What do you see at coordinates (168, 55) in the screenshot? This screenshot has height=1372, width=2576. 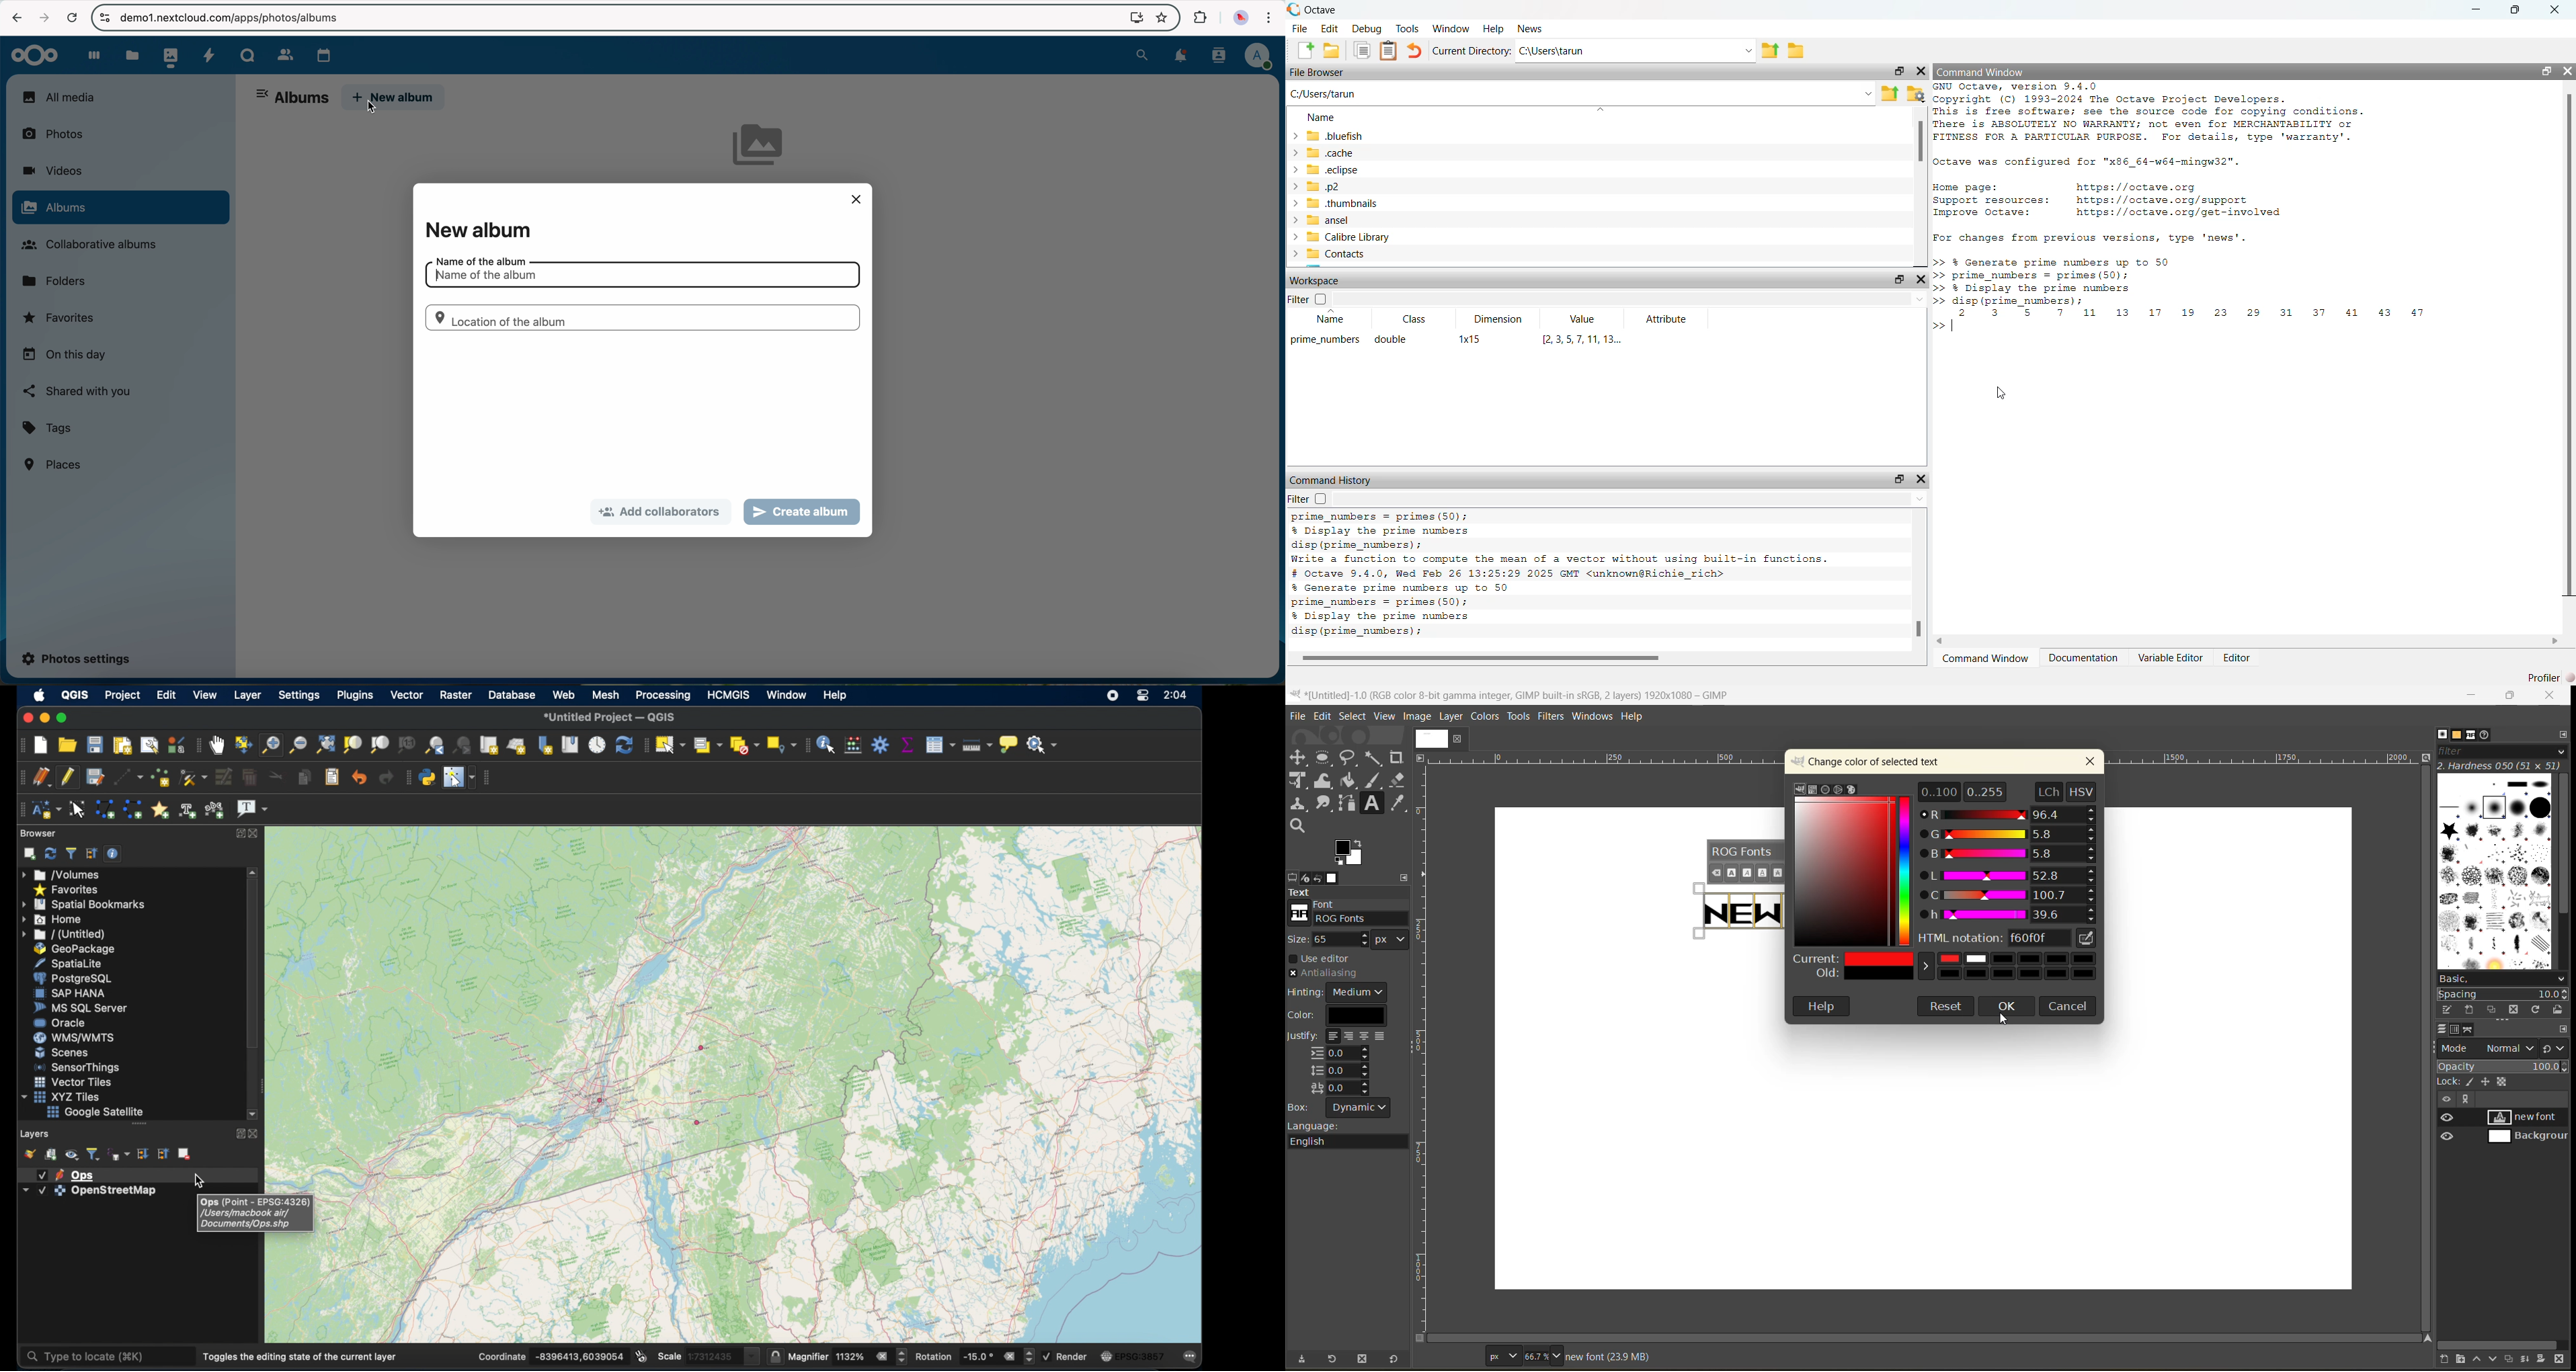 I see `photos` at bounding box center [168, 55].